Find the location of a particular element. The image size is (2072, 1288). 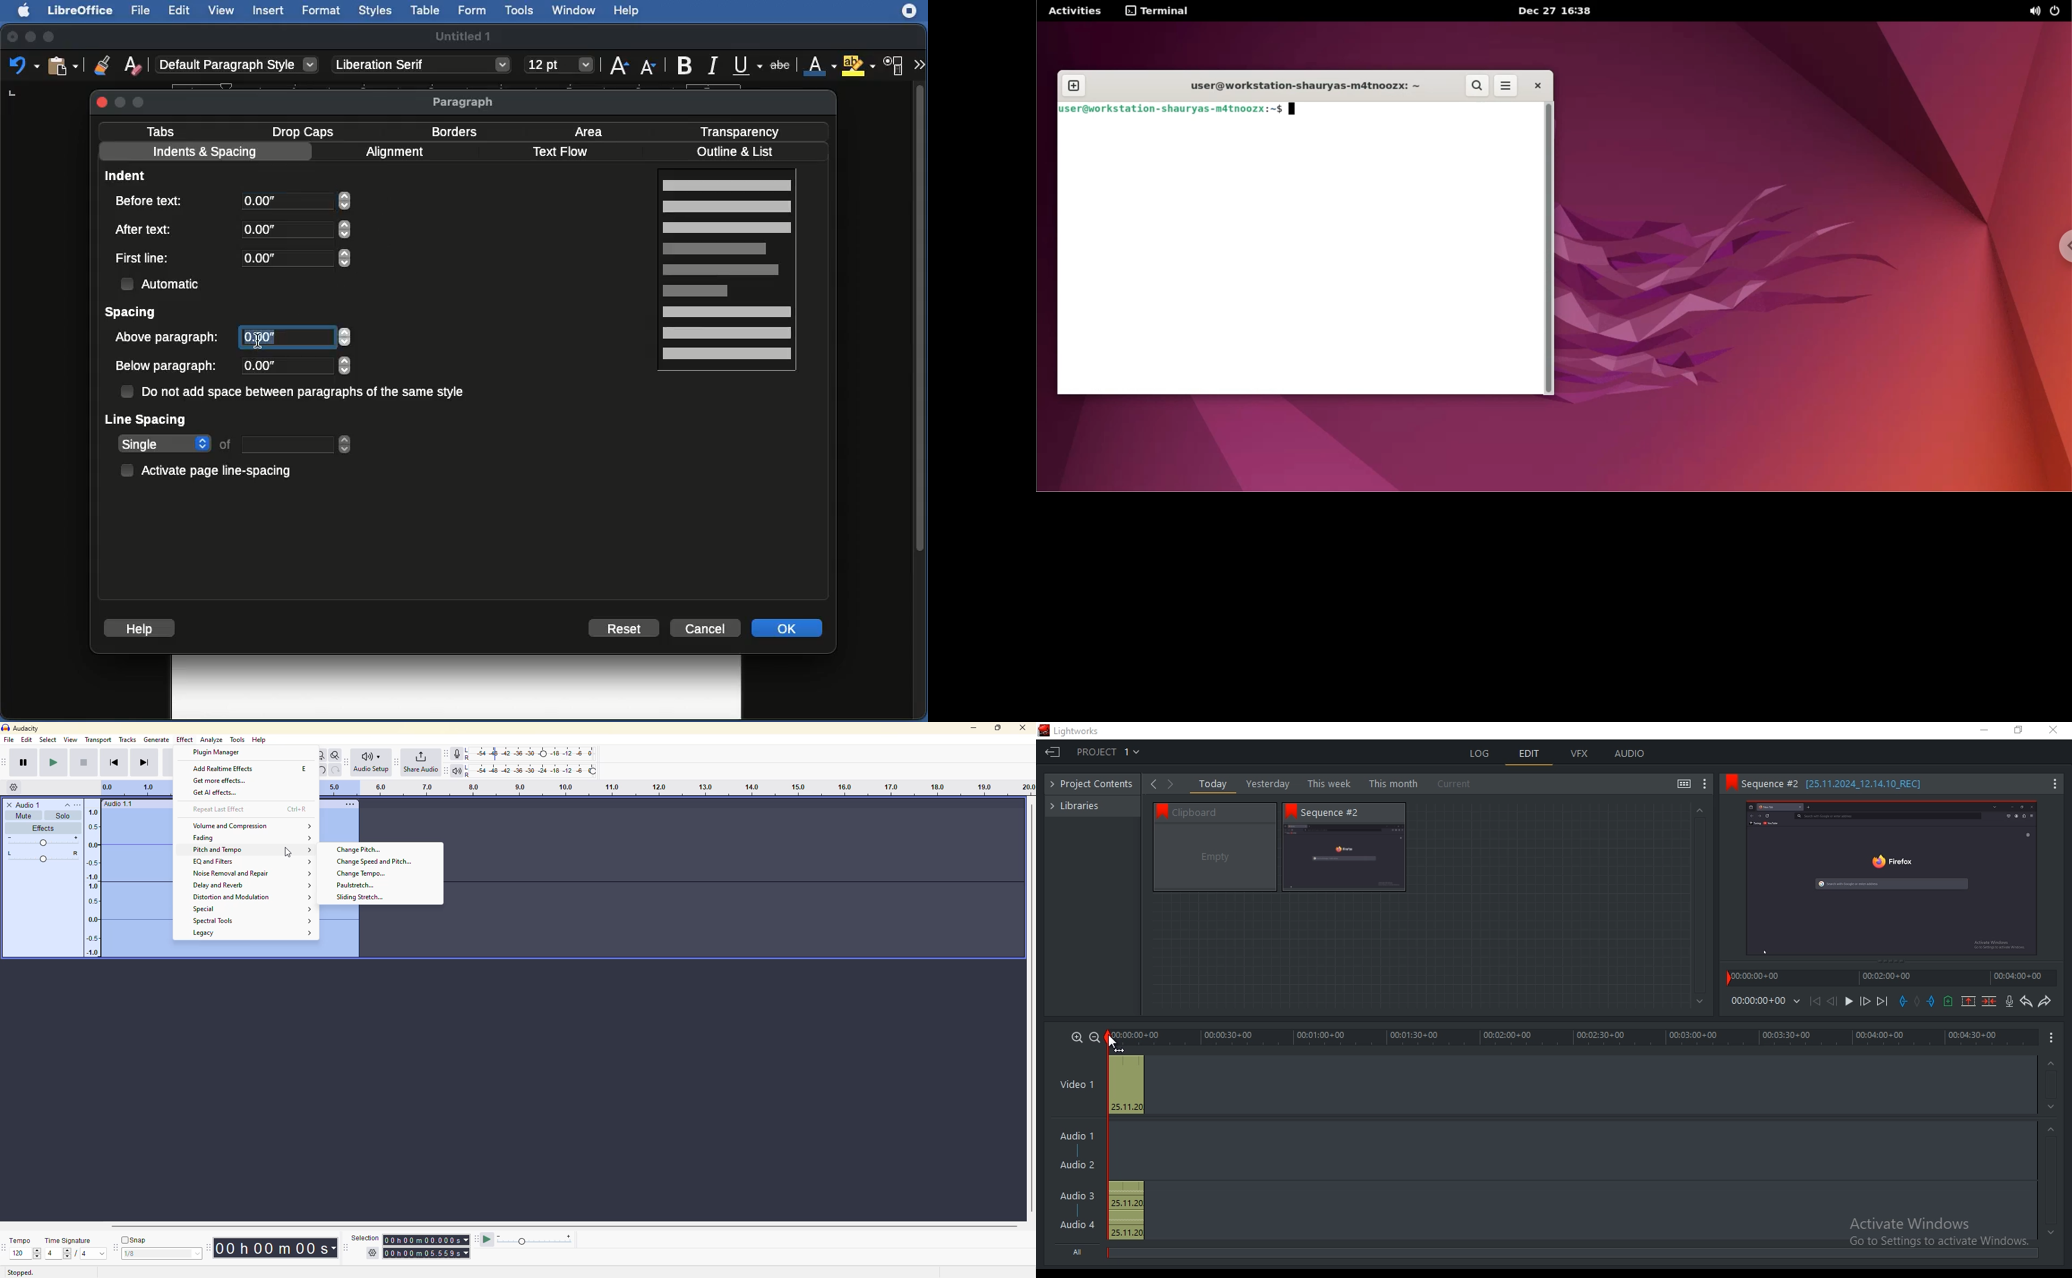

audio is located at coordinates (124, 884).